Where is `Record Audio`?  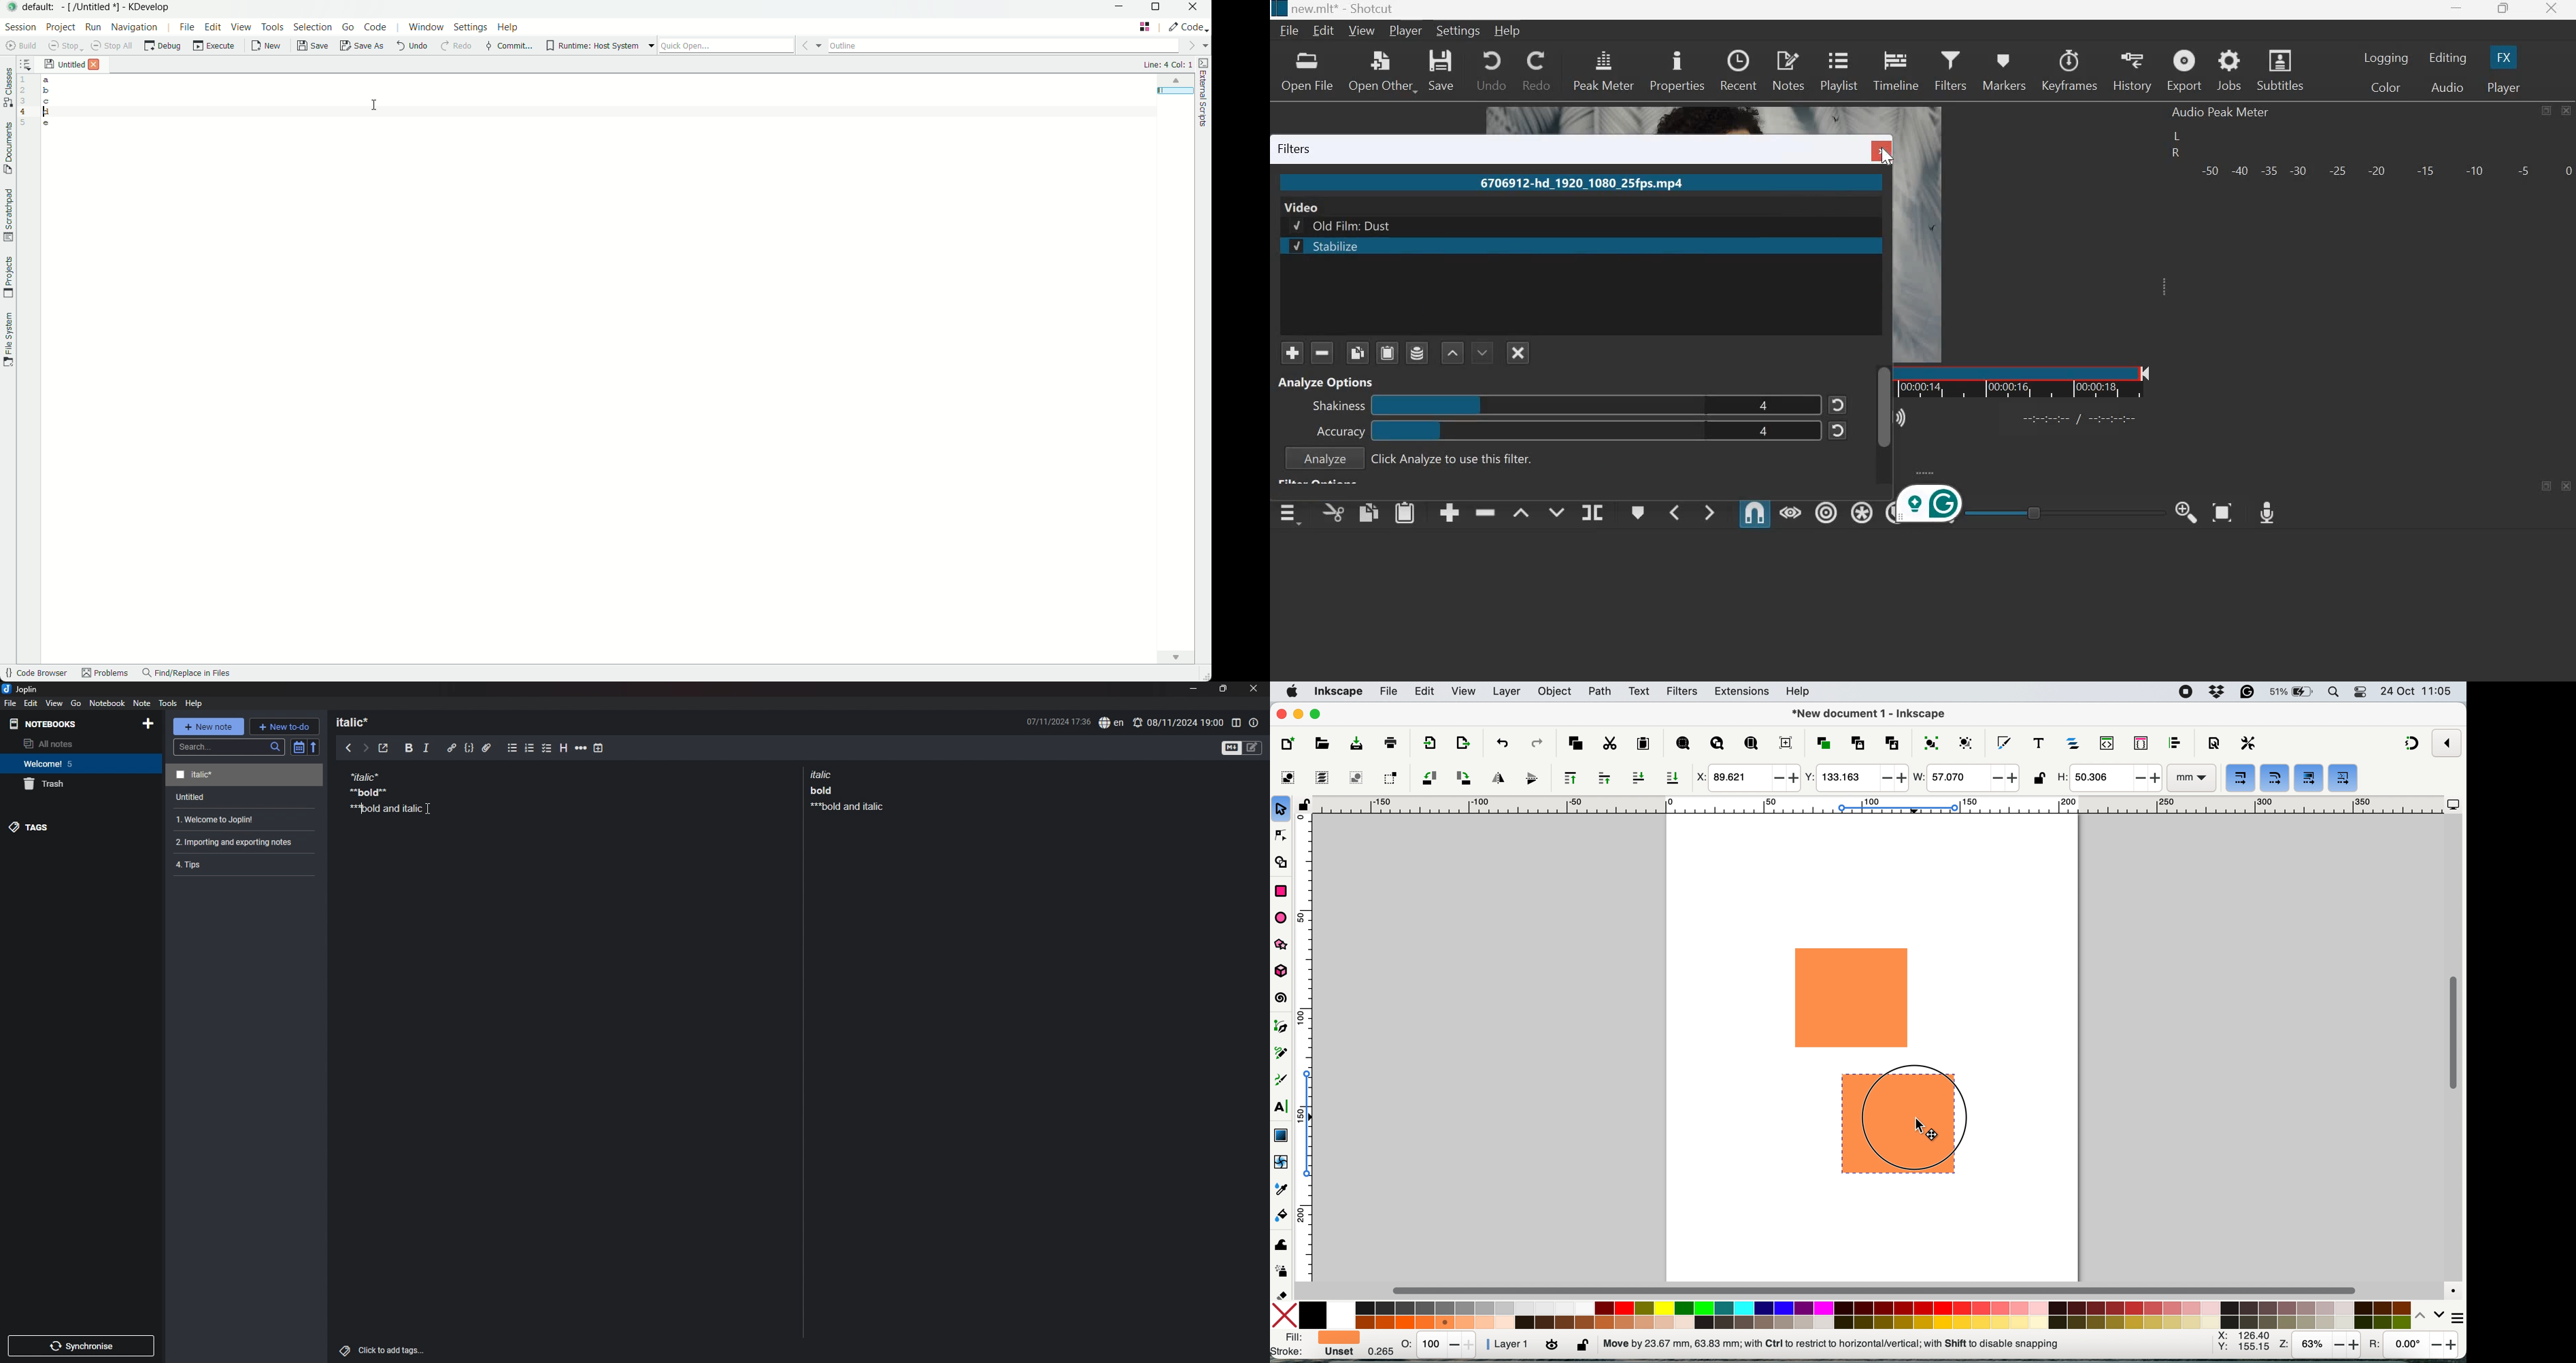 Record Audio is located at coordinates (2268, 513).